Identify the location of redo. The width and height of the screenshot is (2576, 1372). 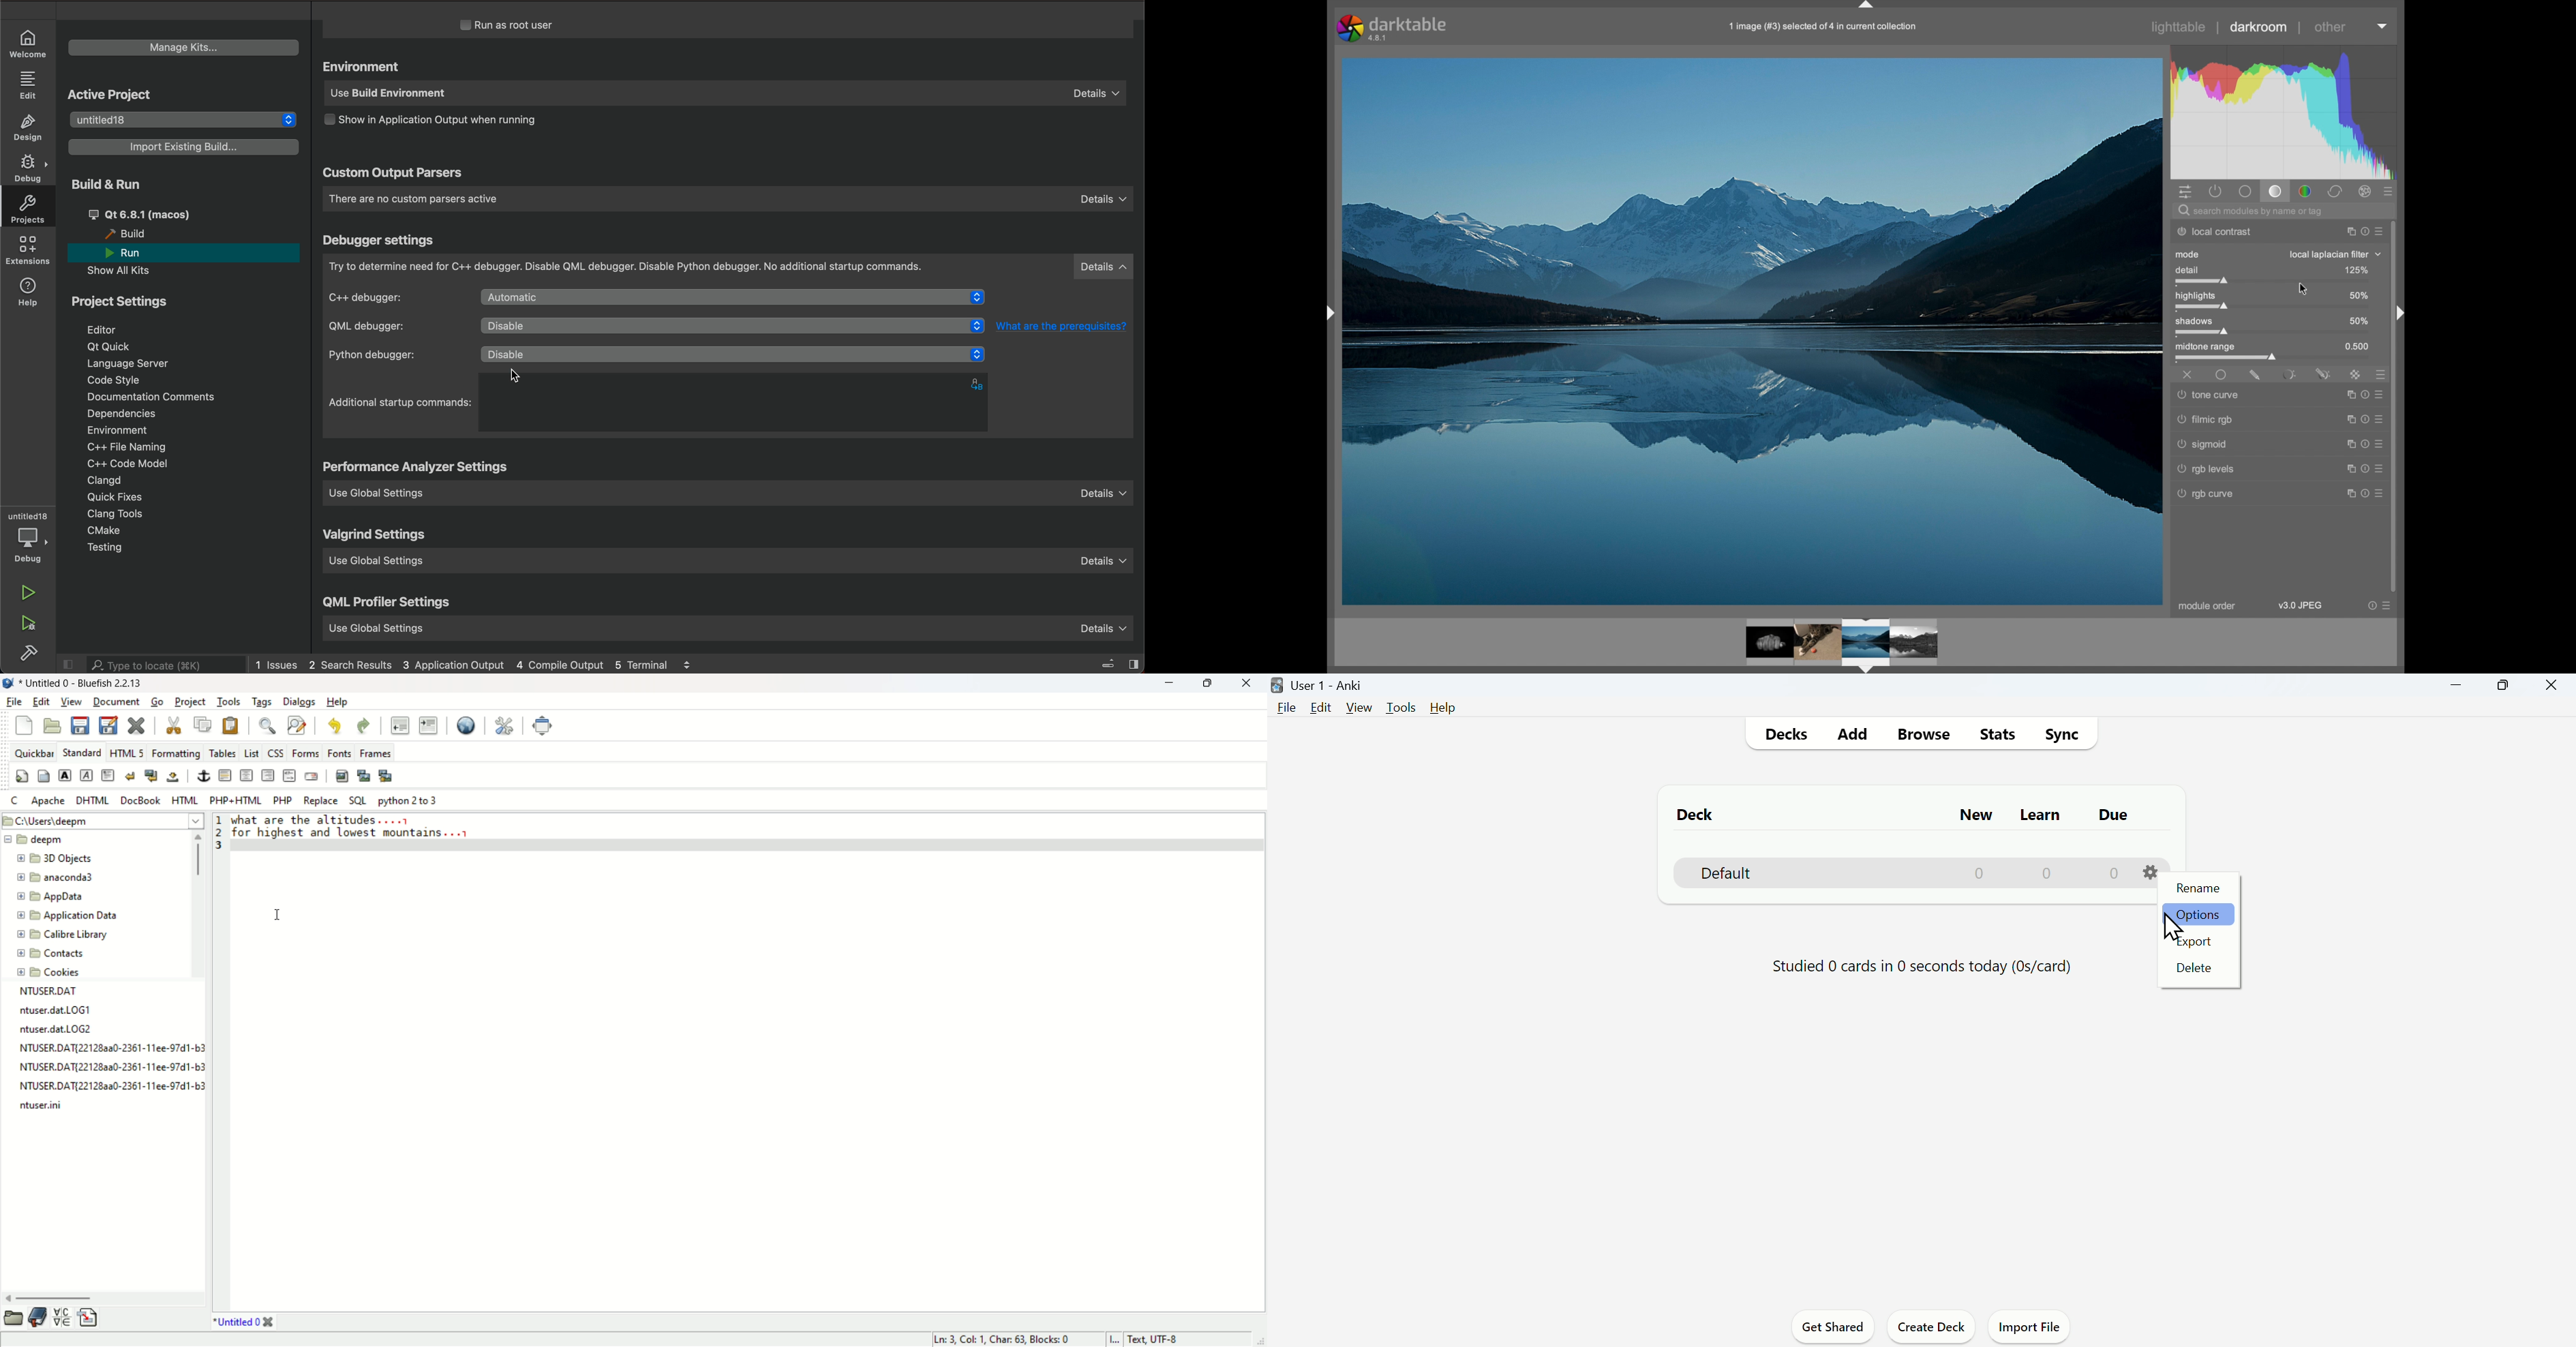
(364, 725).